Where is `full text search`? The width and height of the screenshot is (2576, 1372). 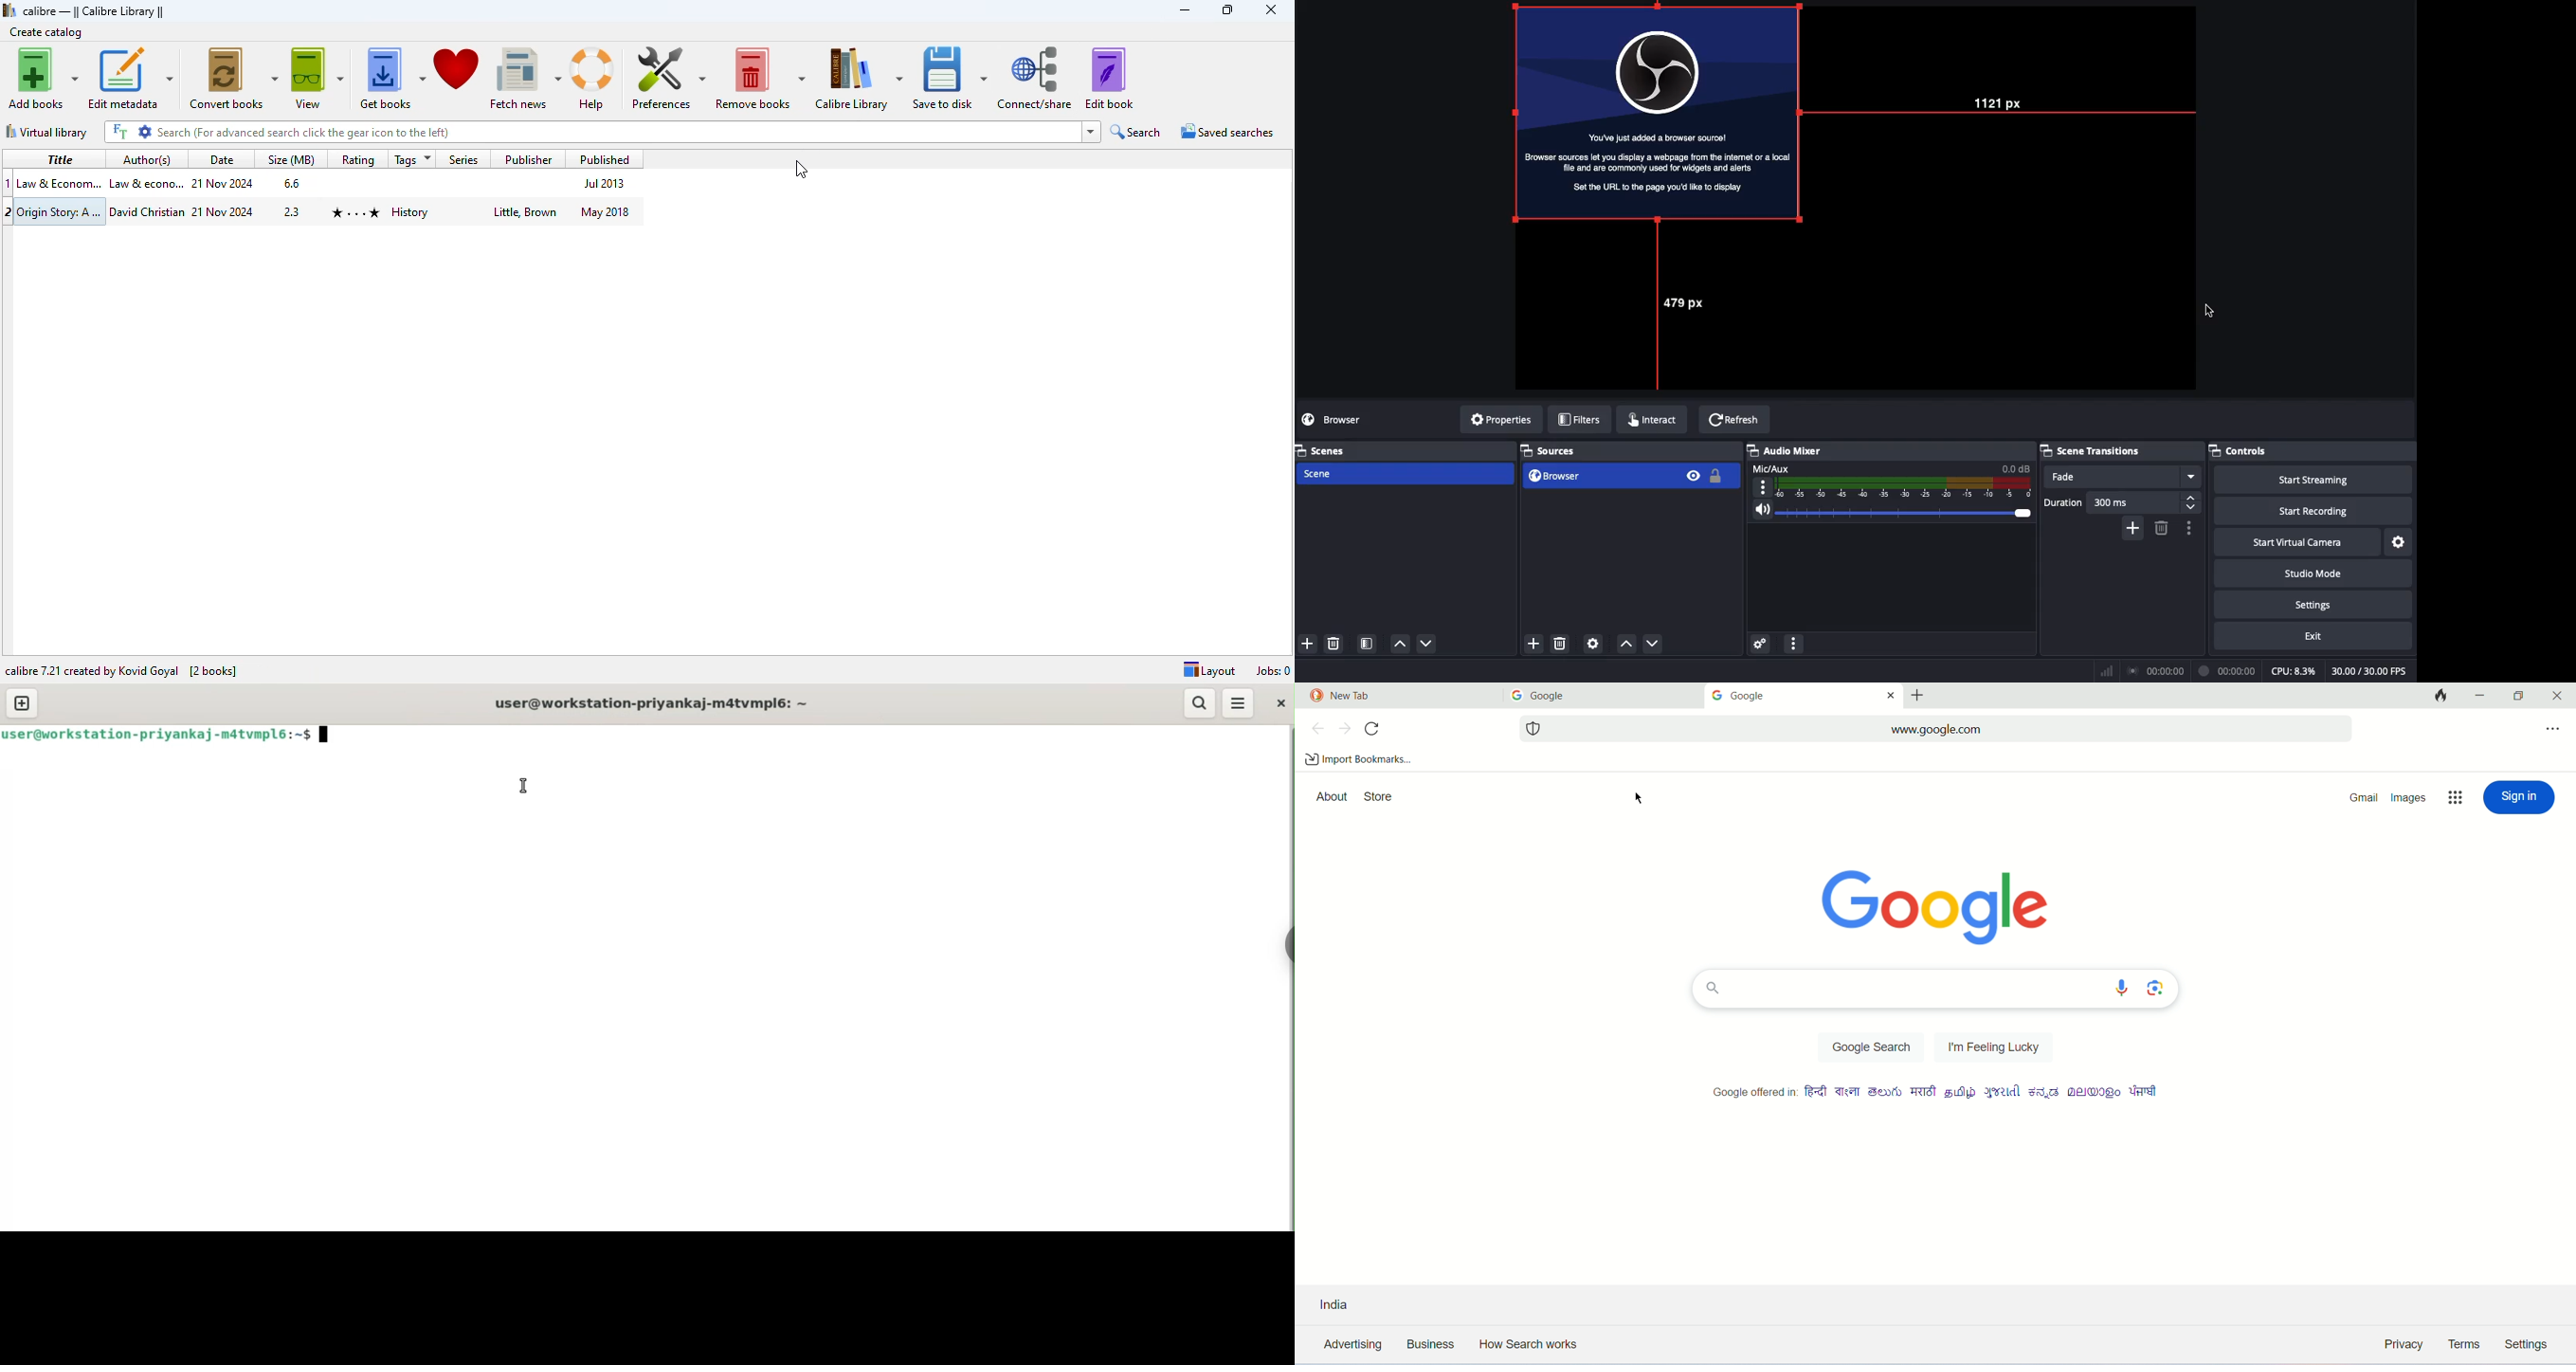 full text search is located at coordinates (118, 133).